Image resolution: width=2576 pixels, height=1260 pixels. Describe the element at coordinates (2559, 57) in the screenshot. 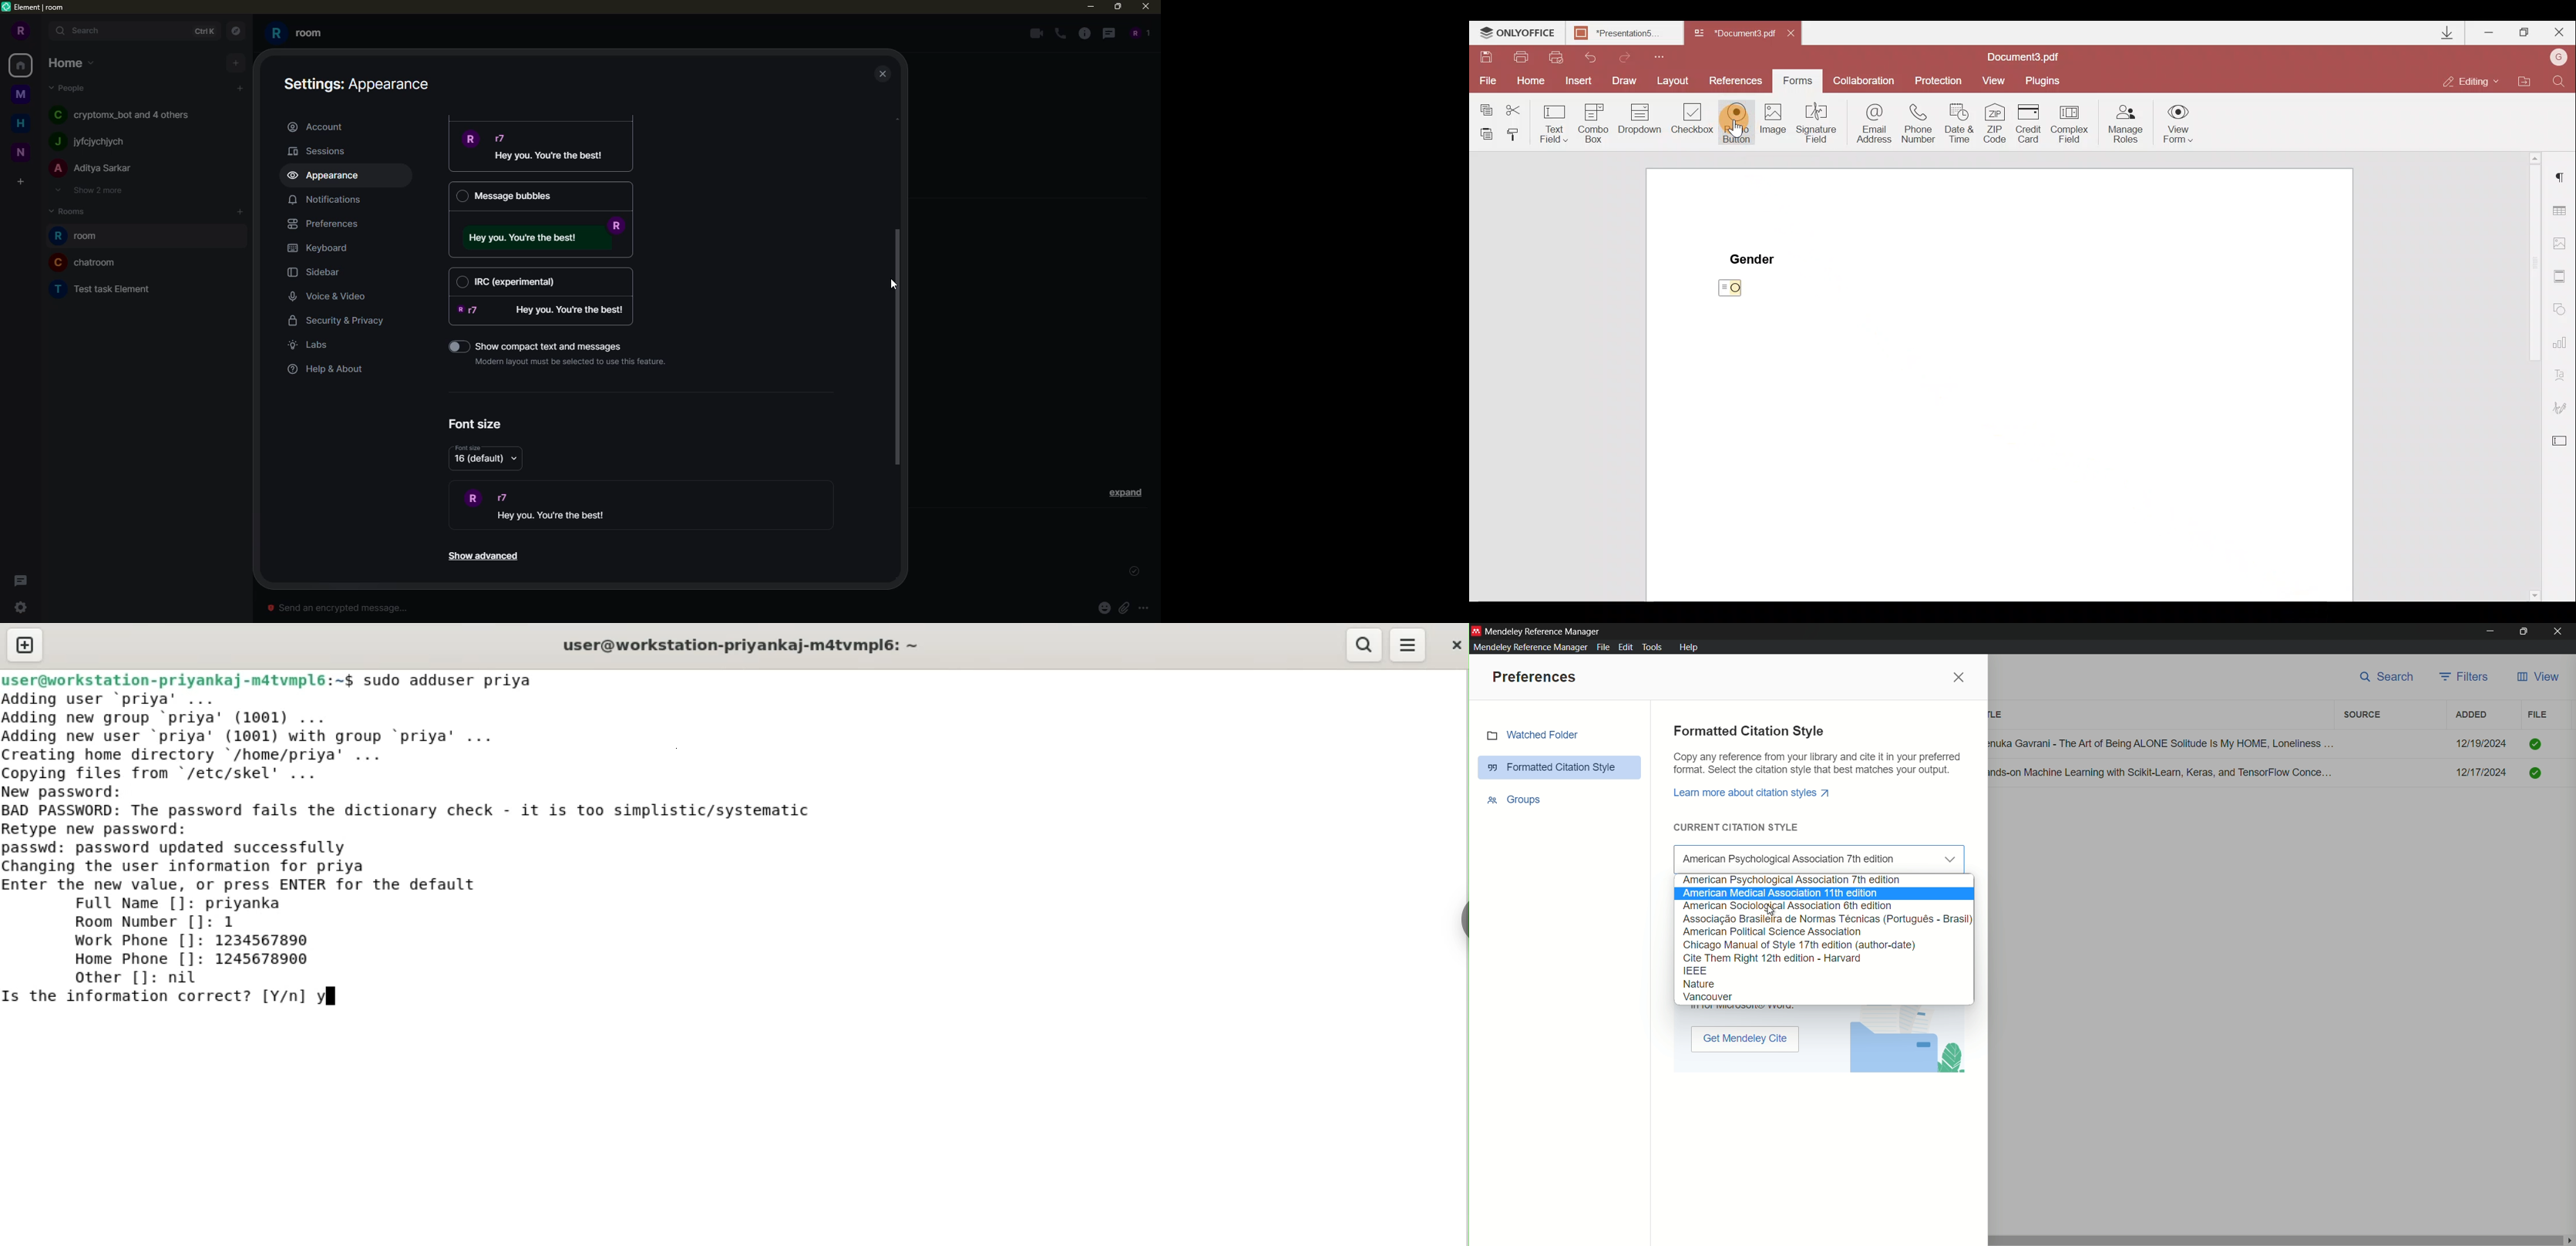

I see `Account name` at that location.